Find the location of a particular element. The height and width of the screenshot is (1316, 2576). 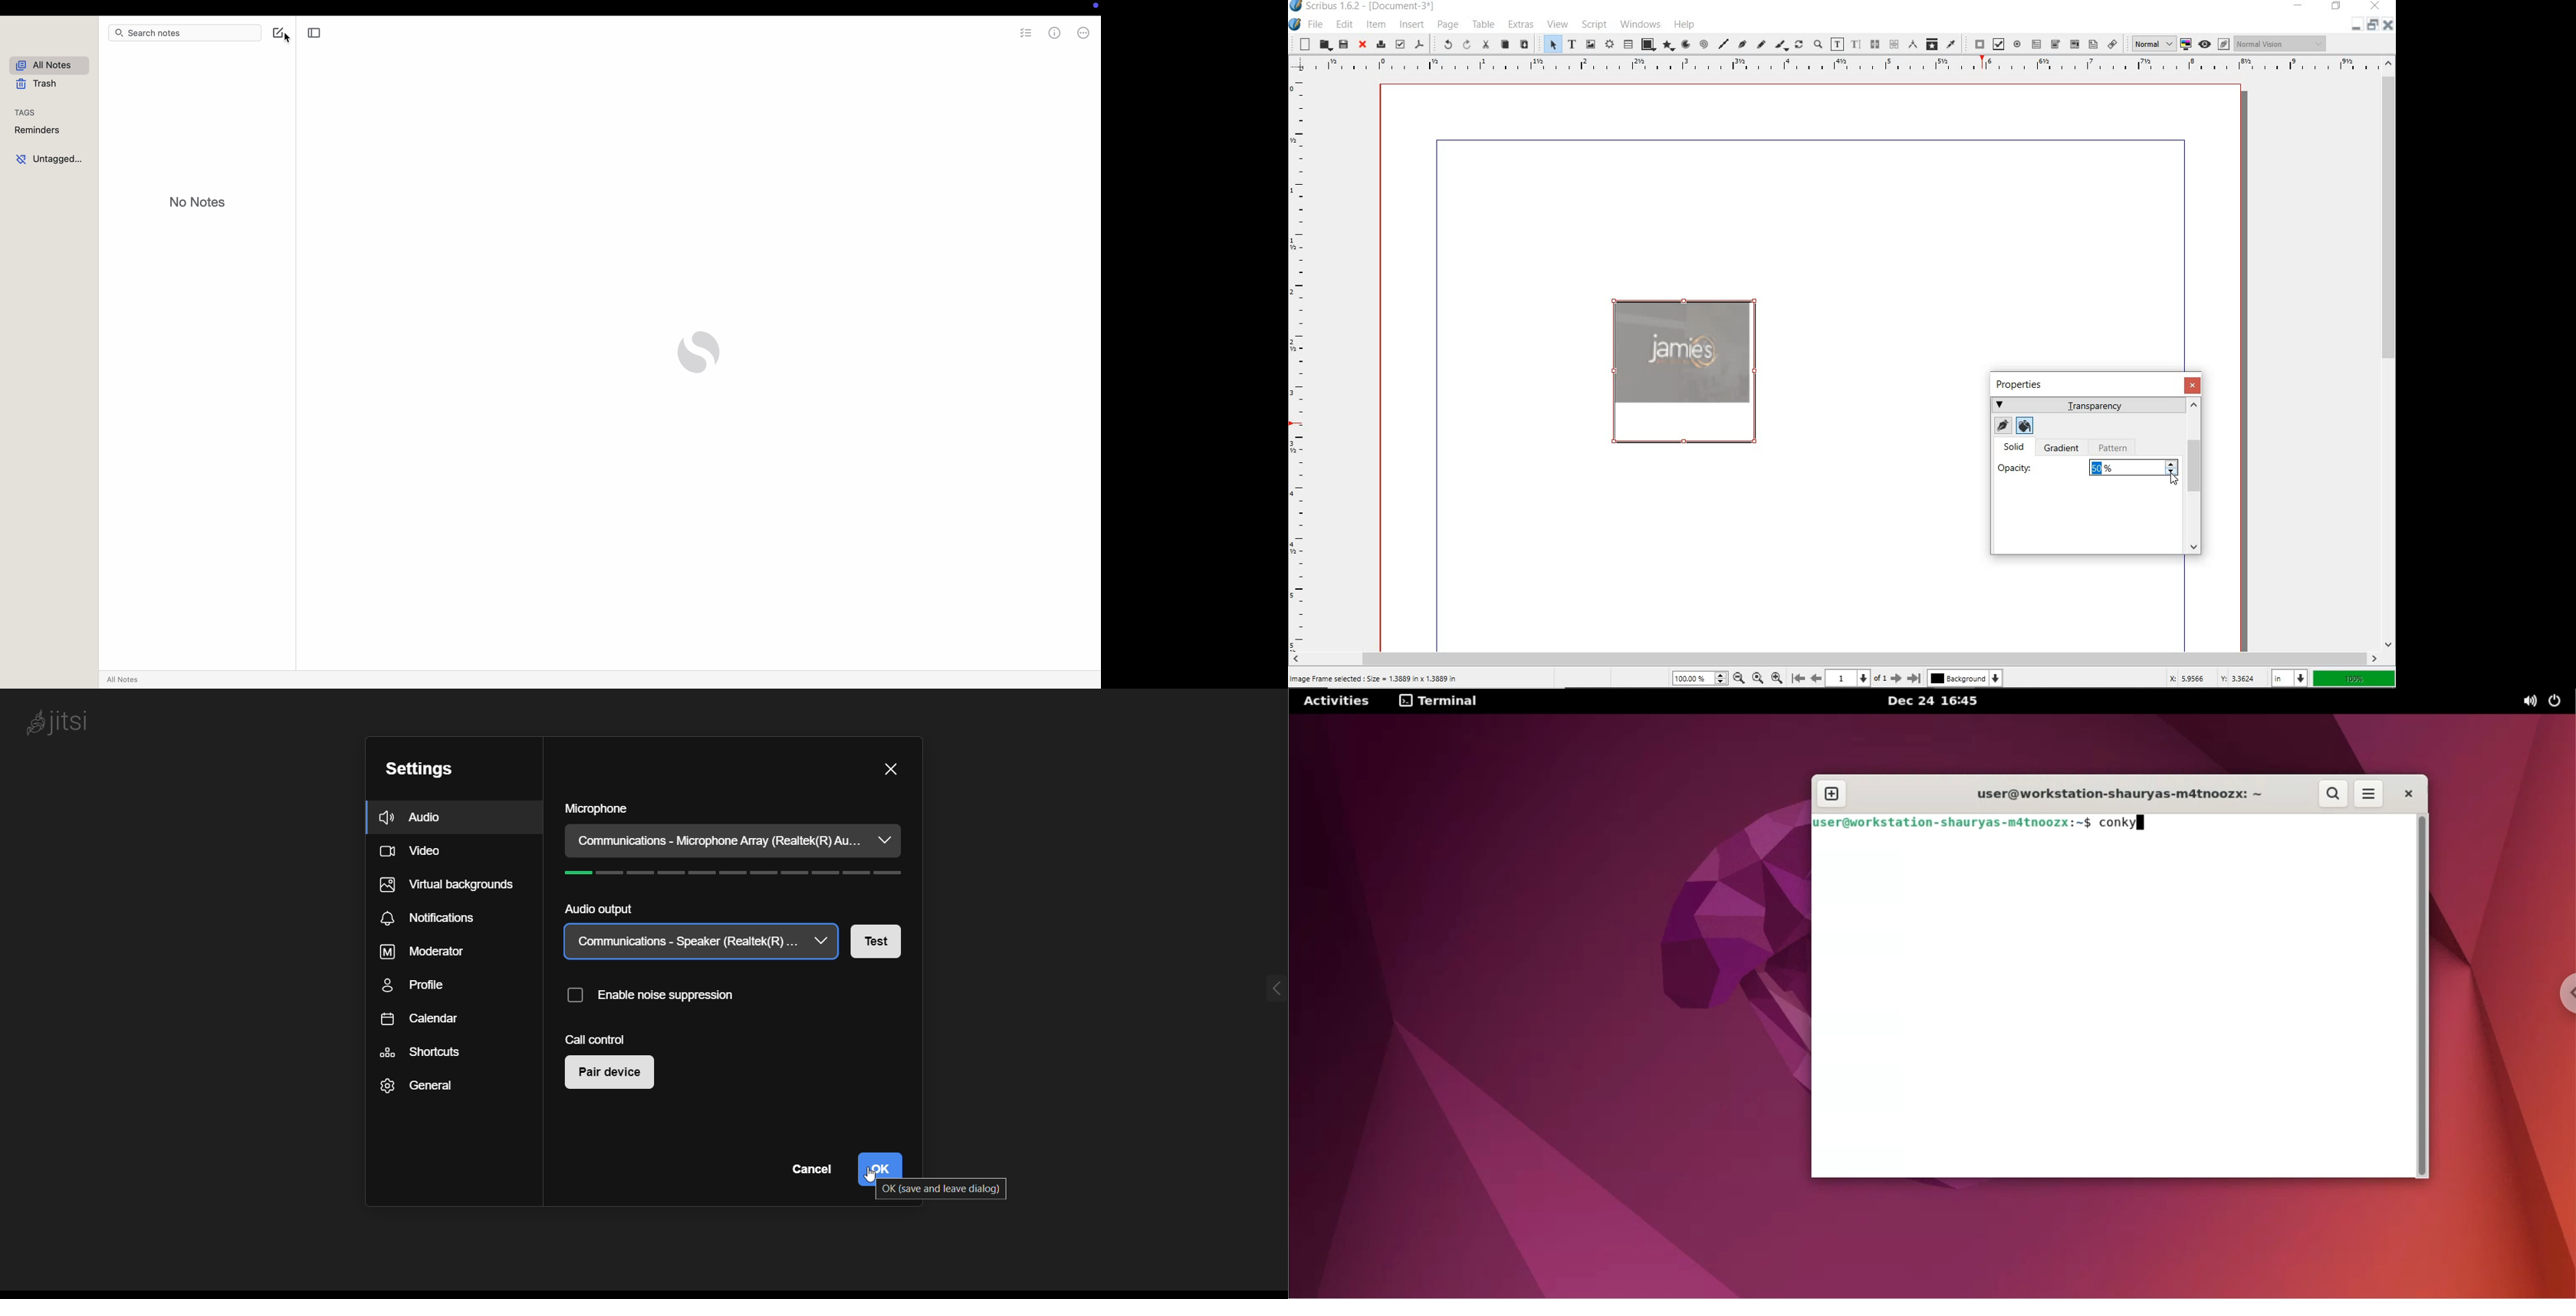

mouse pointer is located at coordinates (2173, 477).